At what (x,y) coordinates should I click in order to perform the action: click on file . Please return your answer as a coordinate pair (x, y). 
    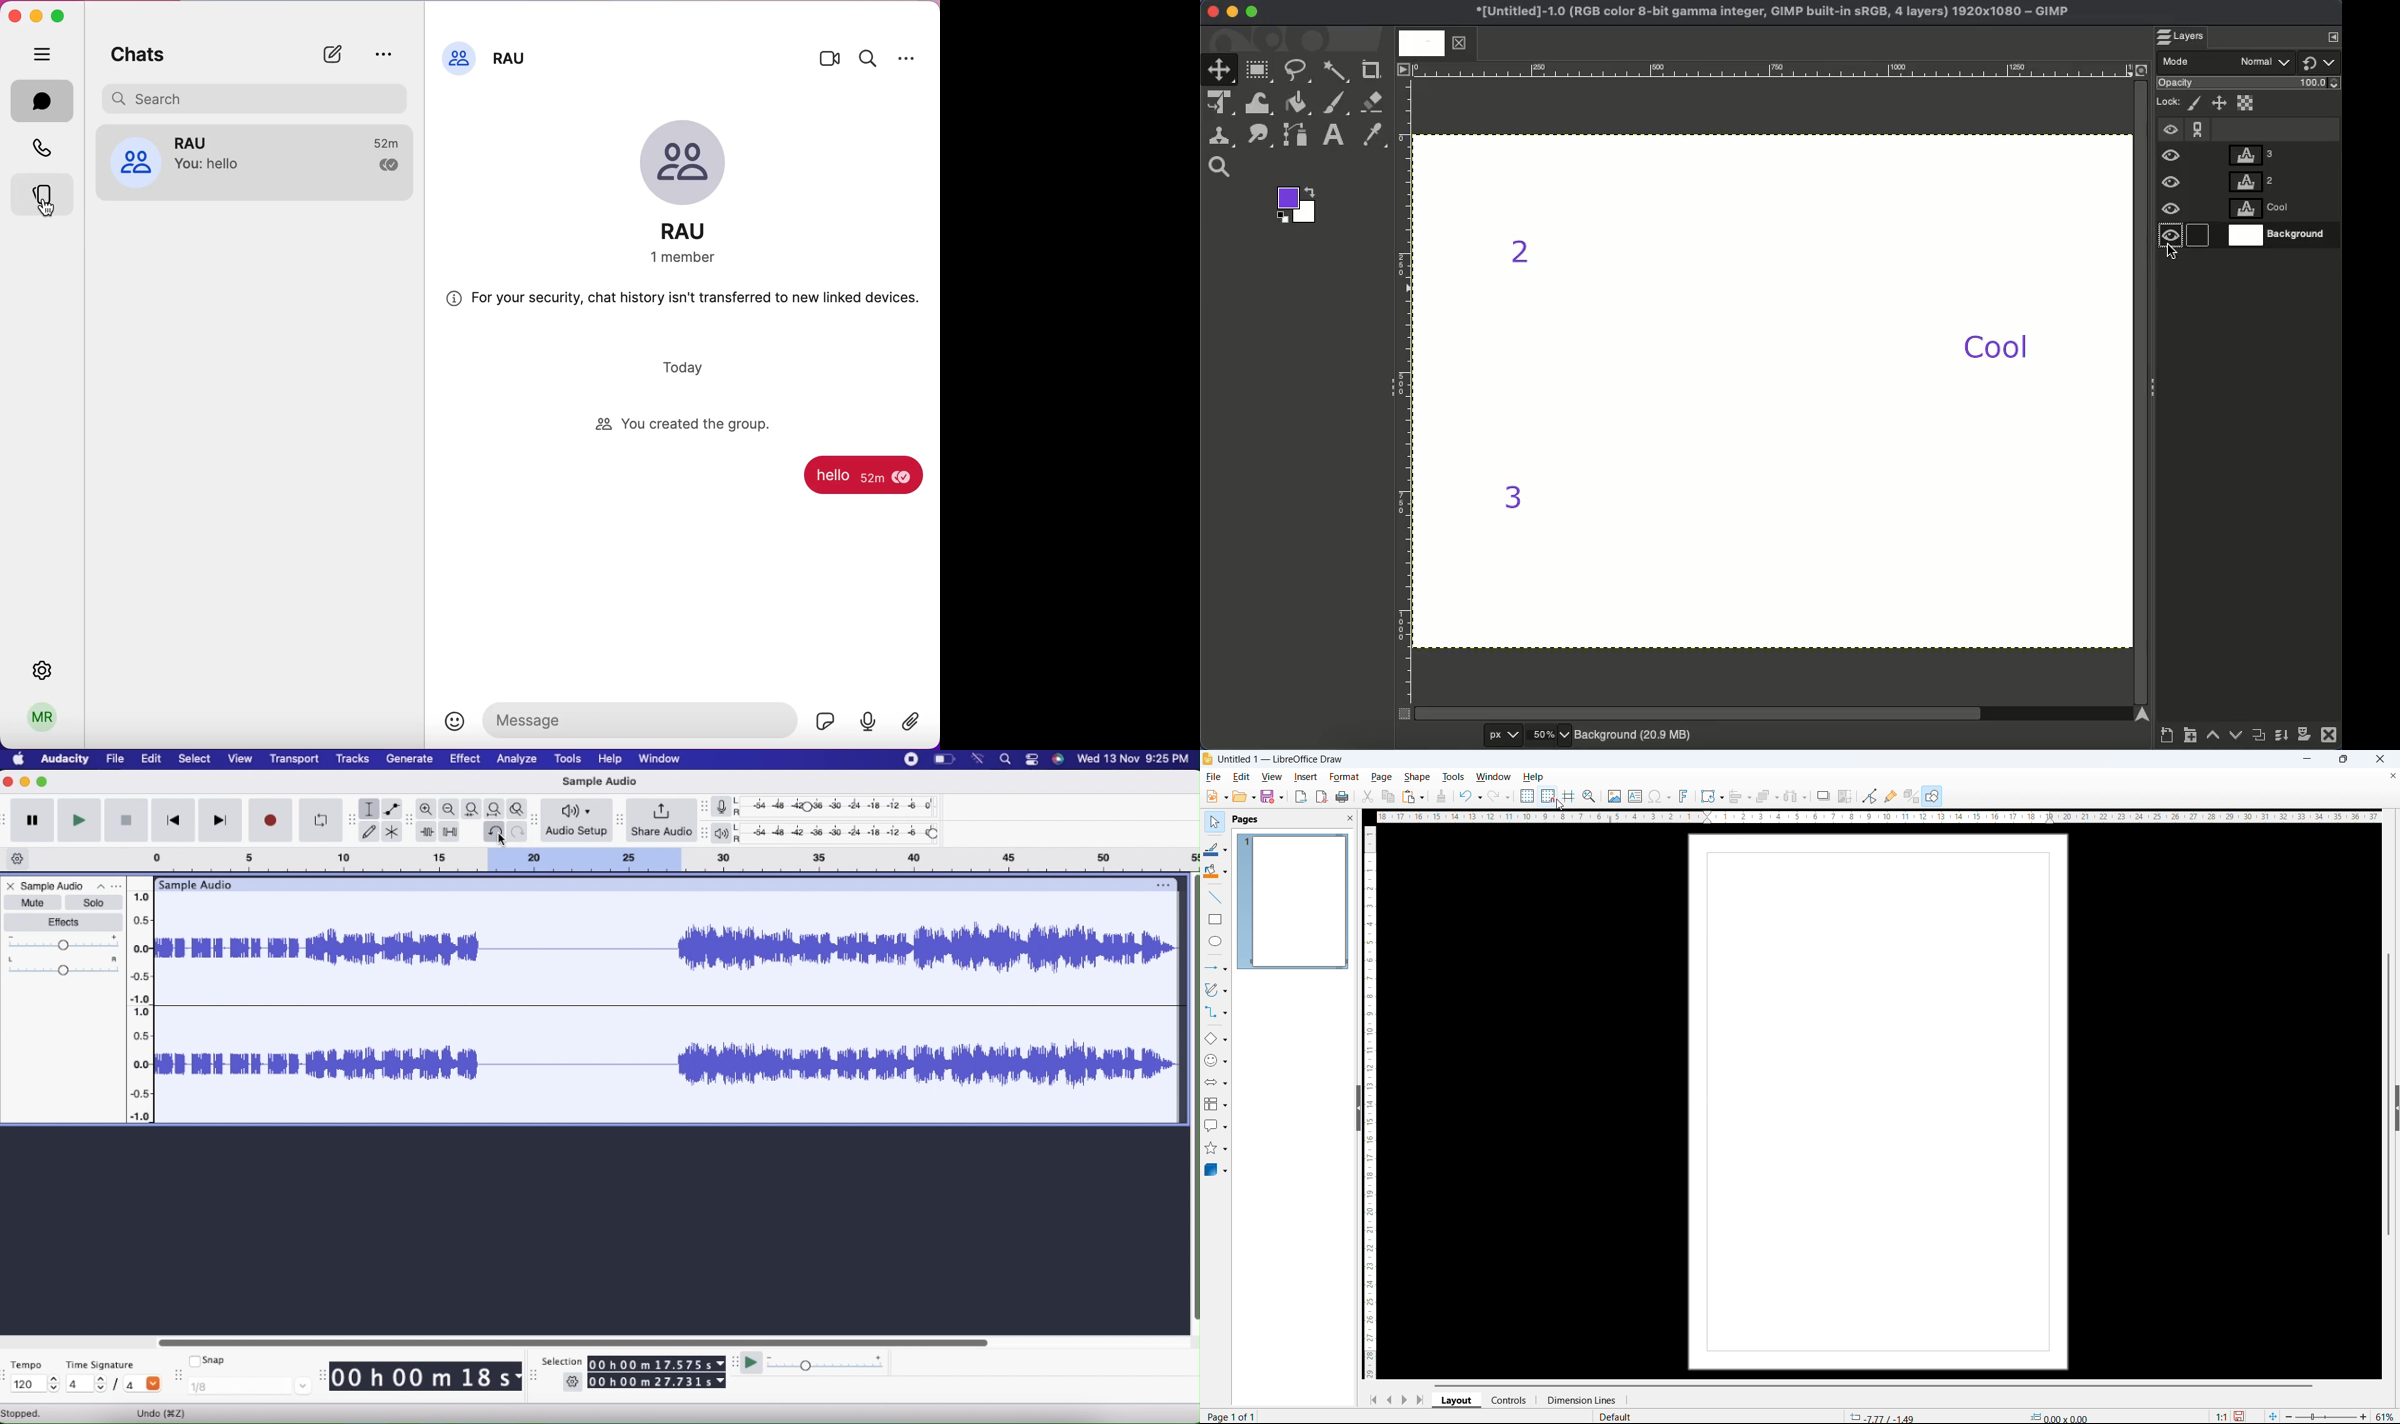
    Looking at the image, I should click on (1213, 777).